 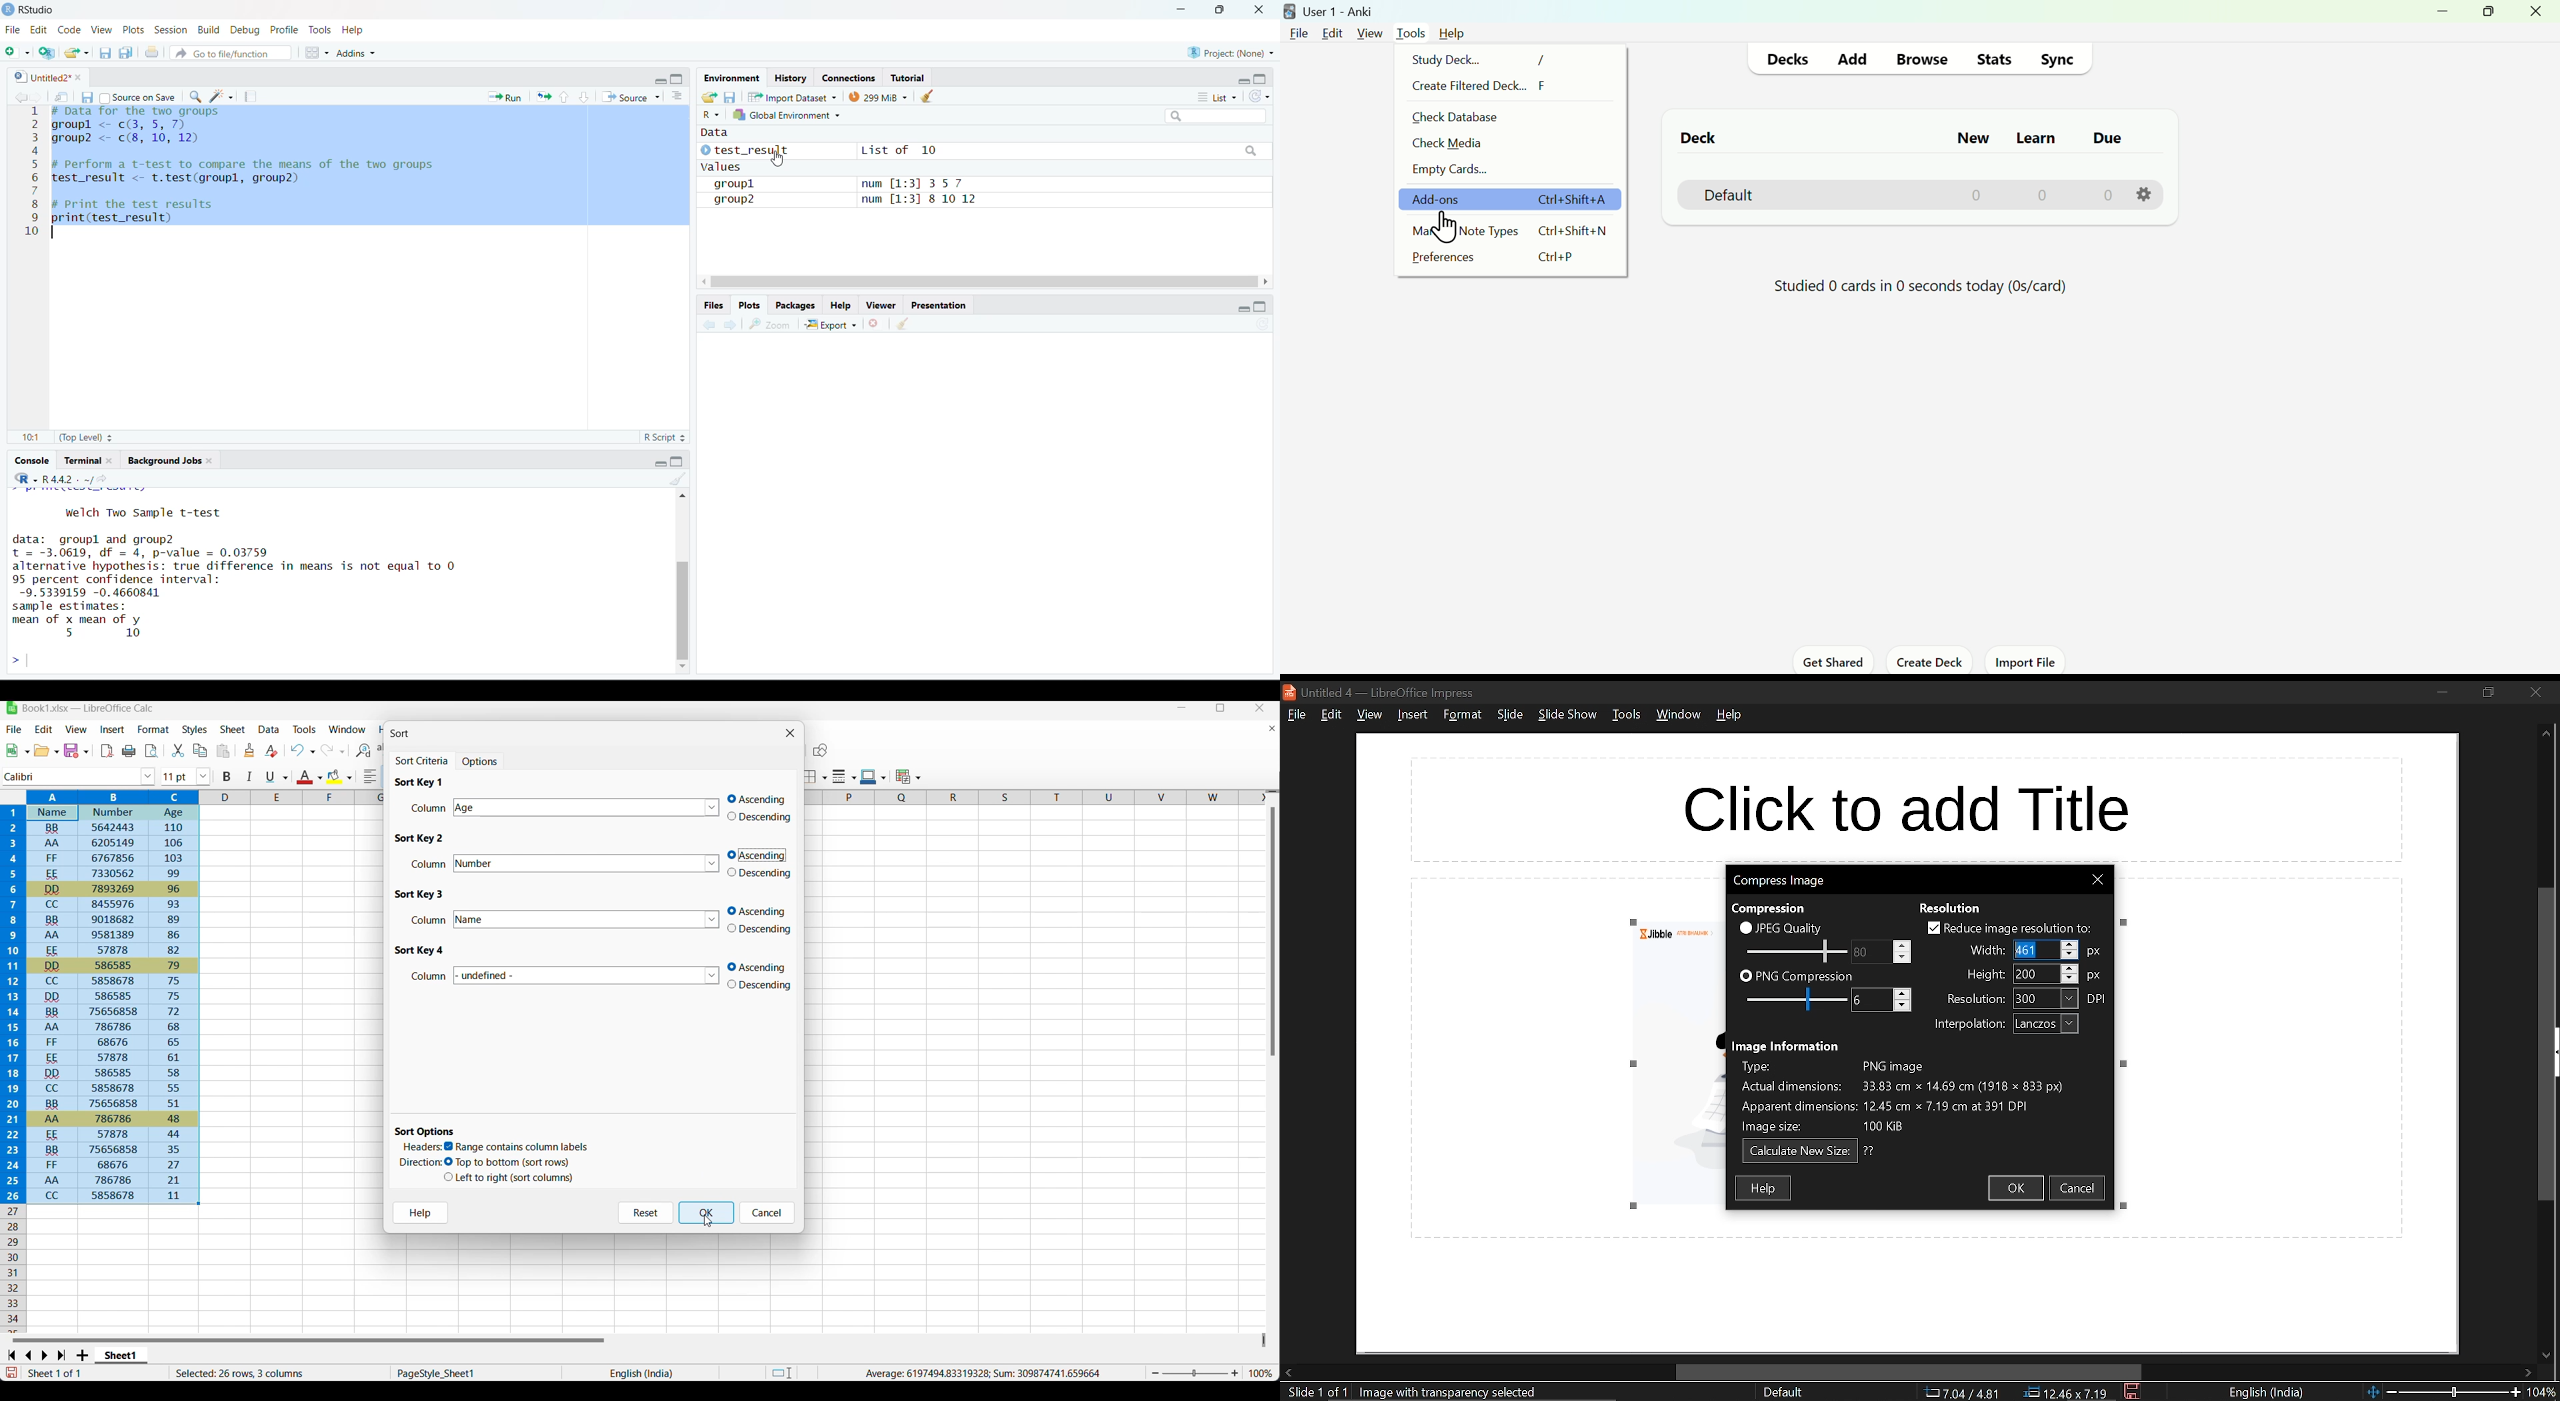 What do you see at coordinates (475, 1373) in the screenshot?
I see `Current page style` at bounding box center [475, 1373].